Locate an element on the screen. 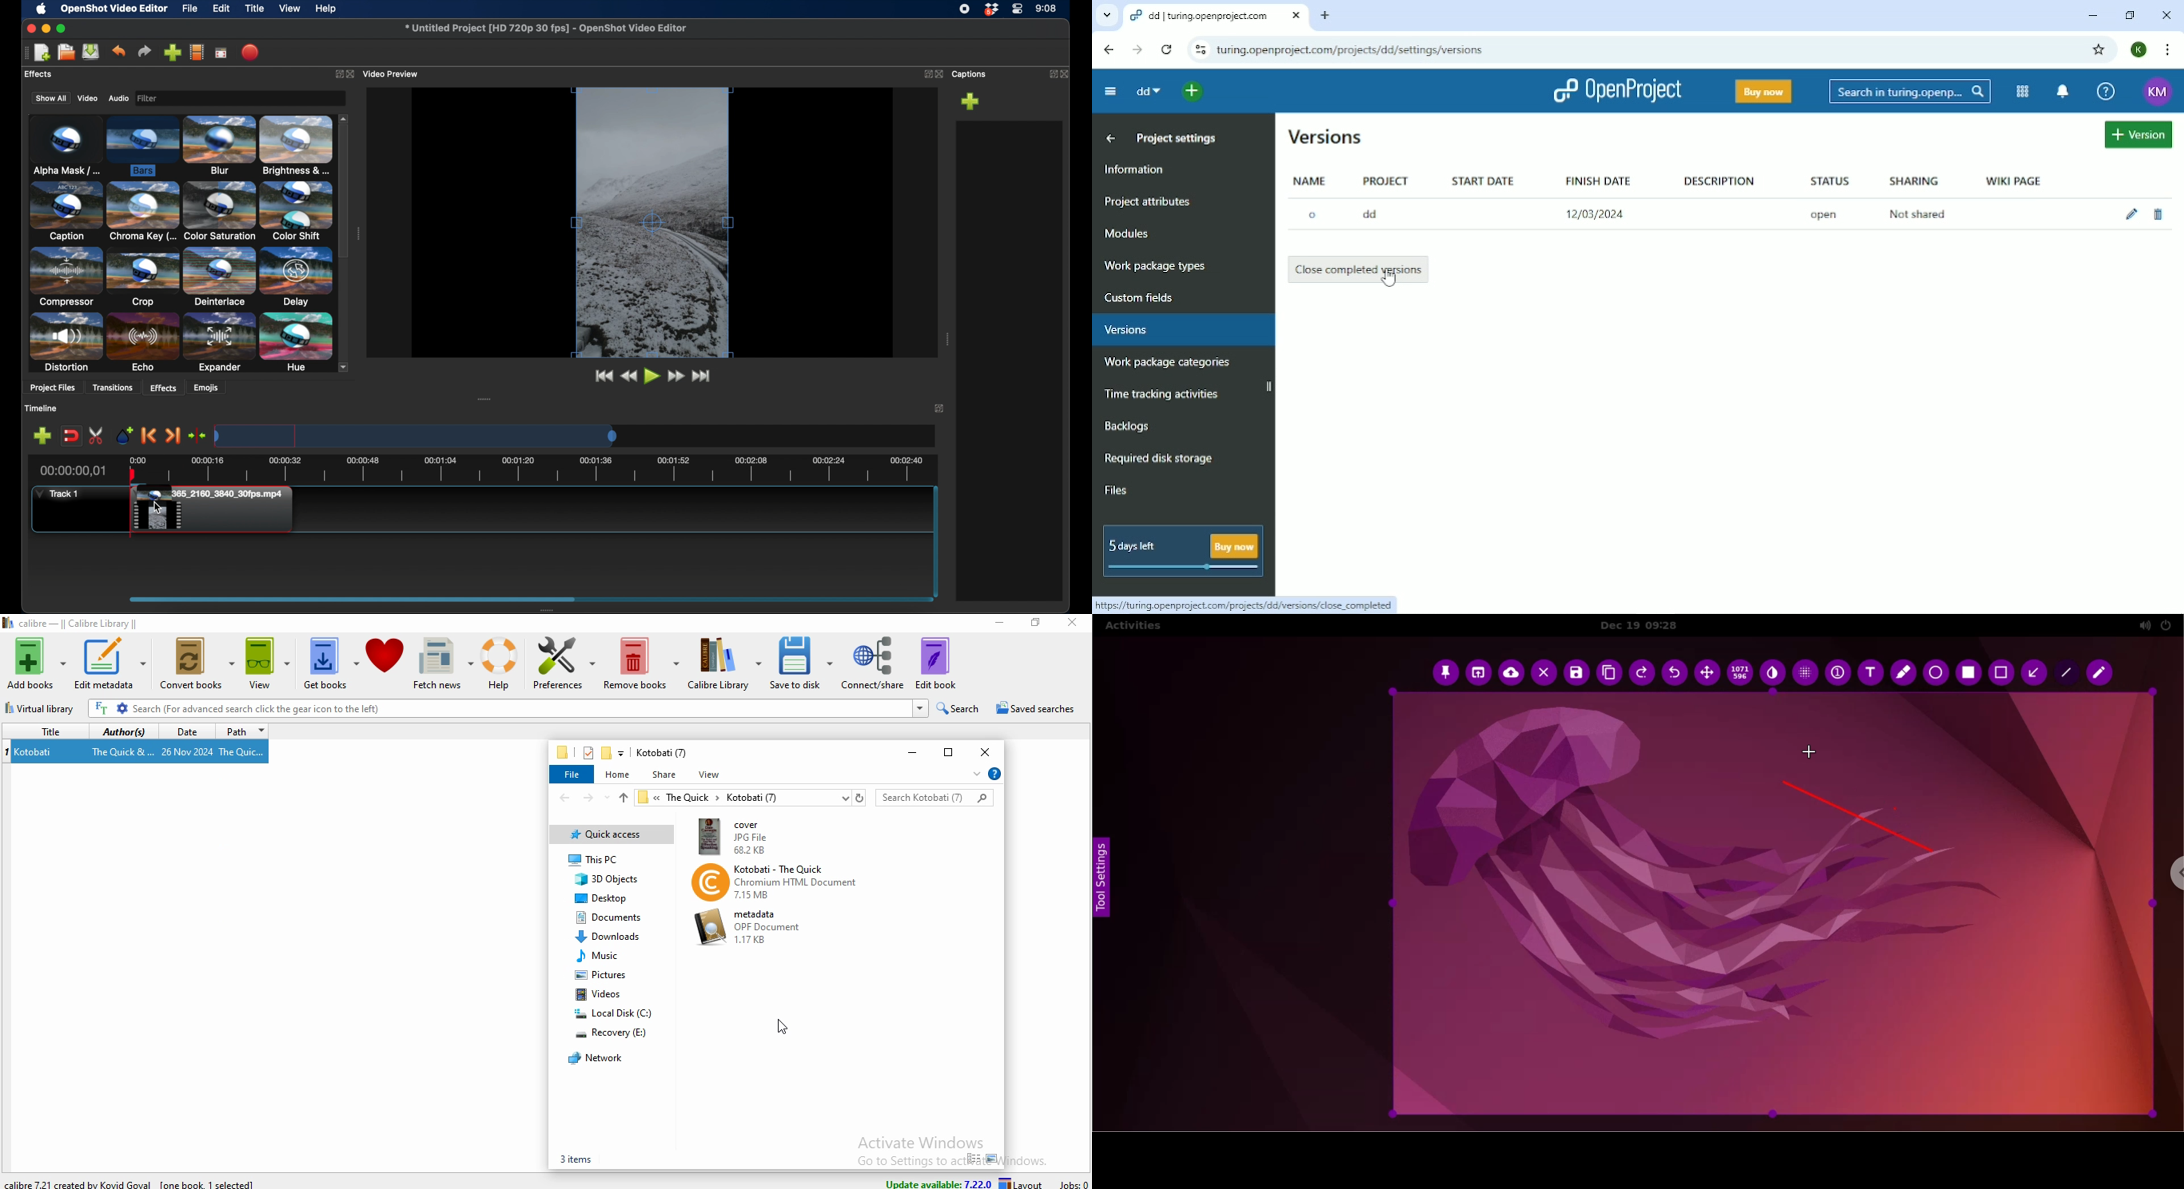 This screenshot has width=2184, height=1204. calibre 7.22.1 created by Kovid Goyal [one book 1 selected] is located at coordinates (134, 1183).